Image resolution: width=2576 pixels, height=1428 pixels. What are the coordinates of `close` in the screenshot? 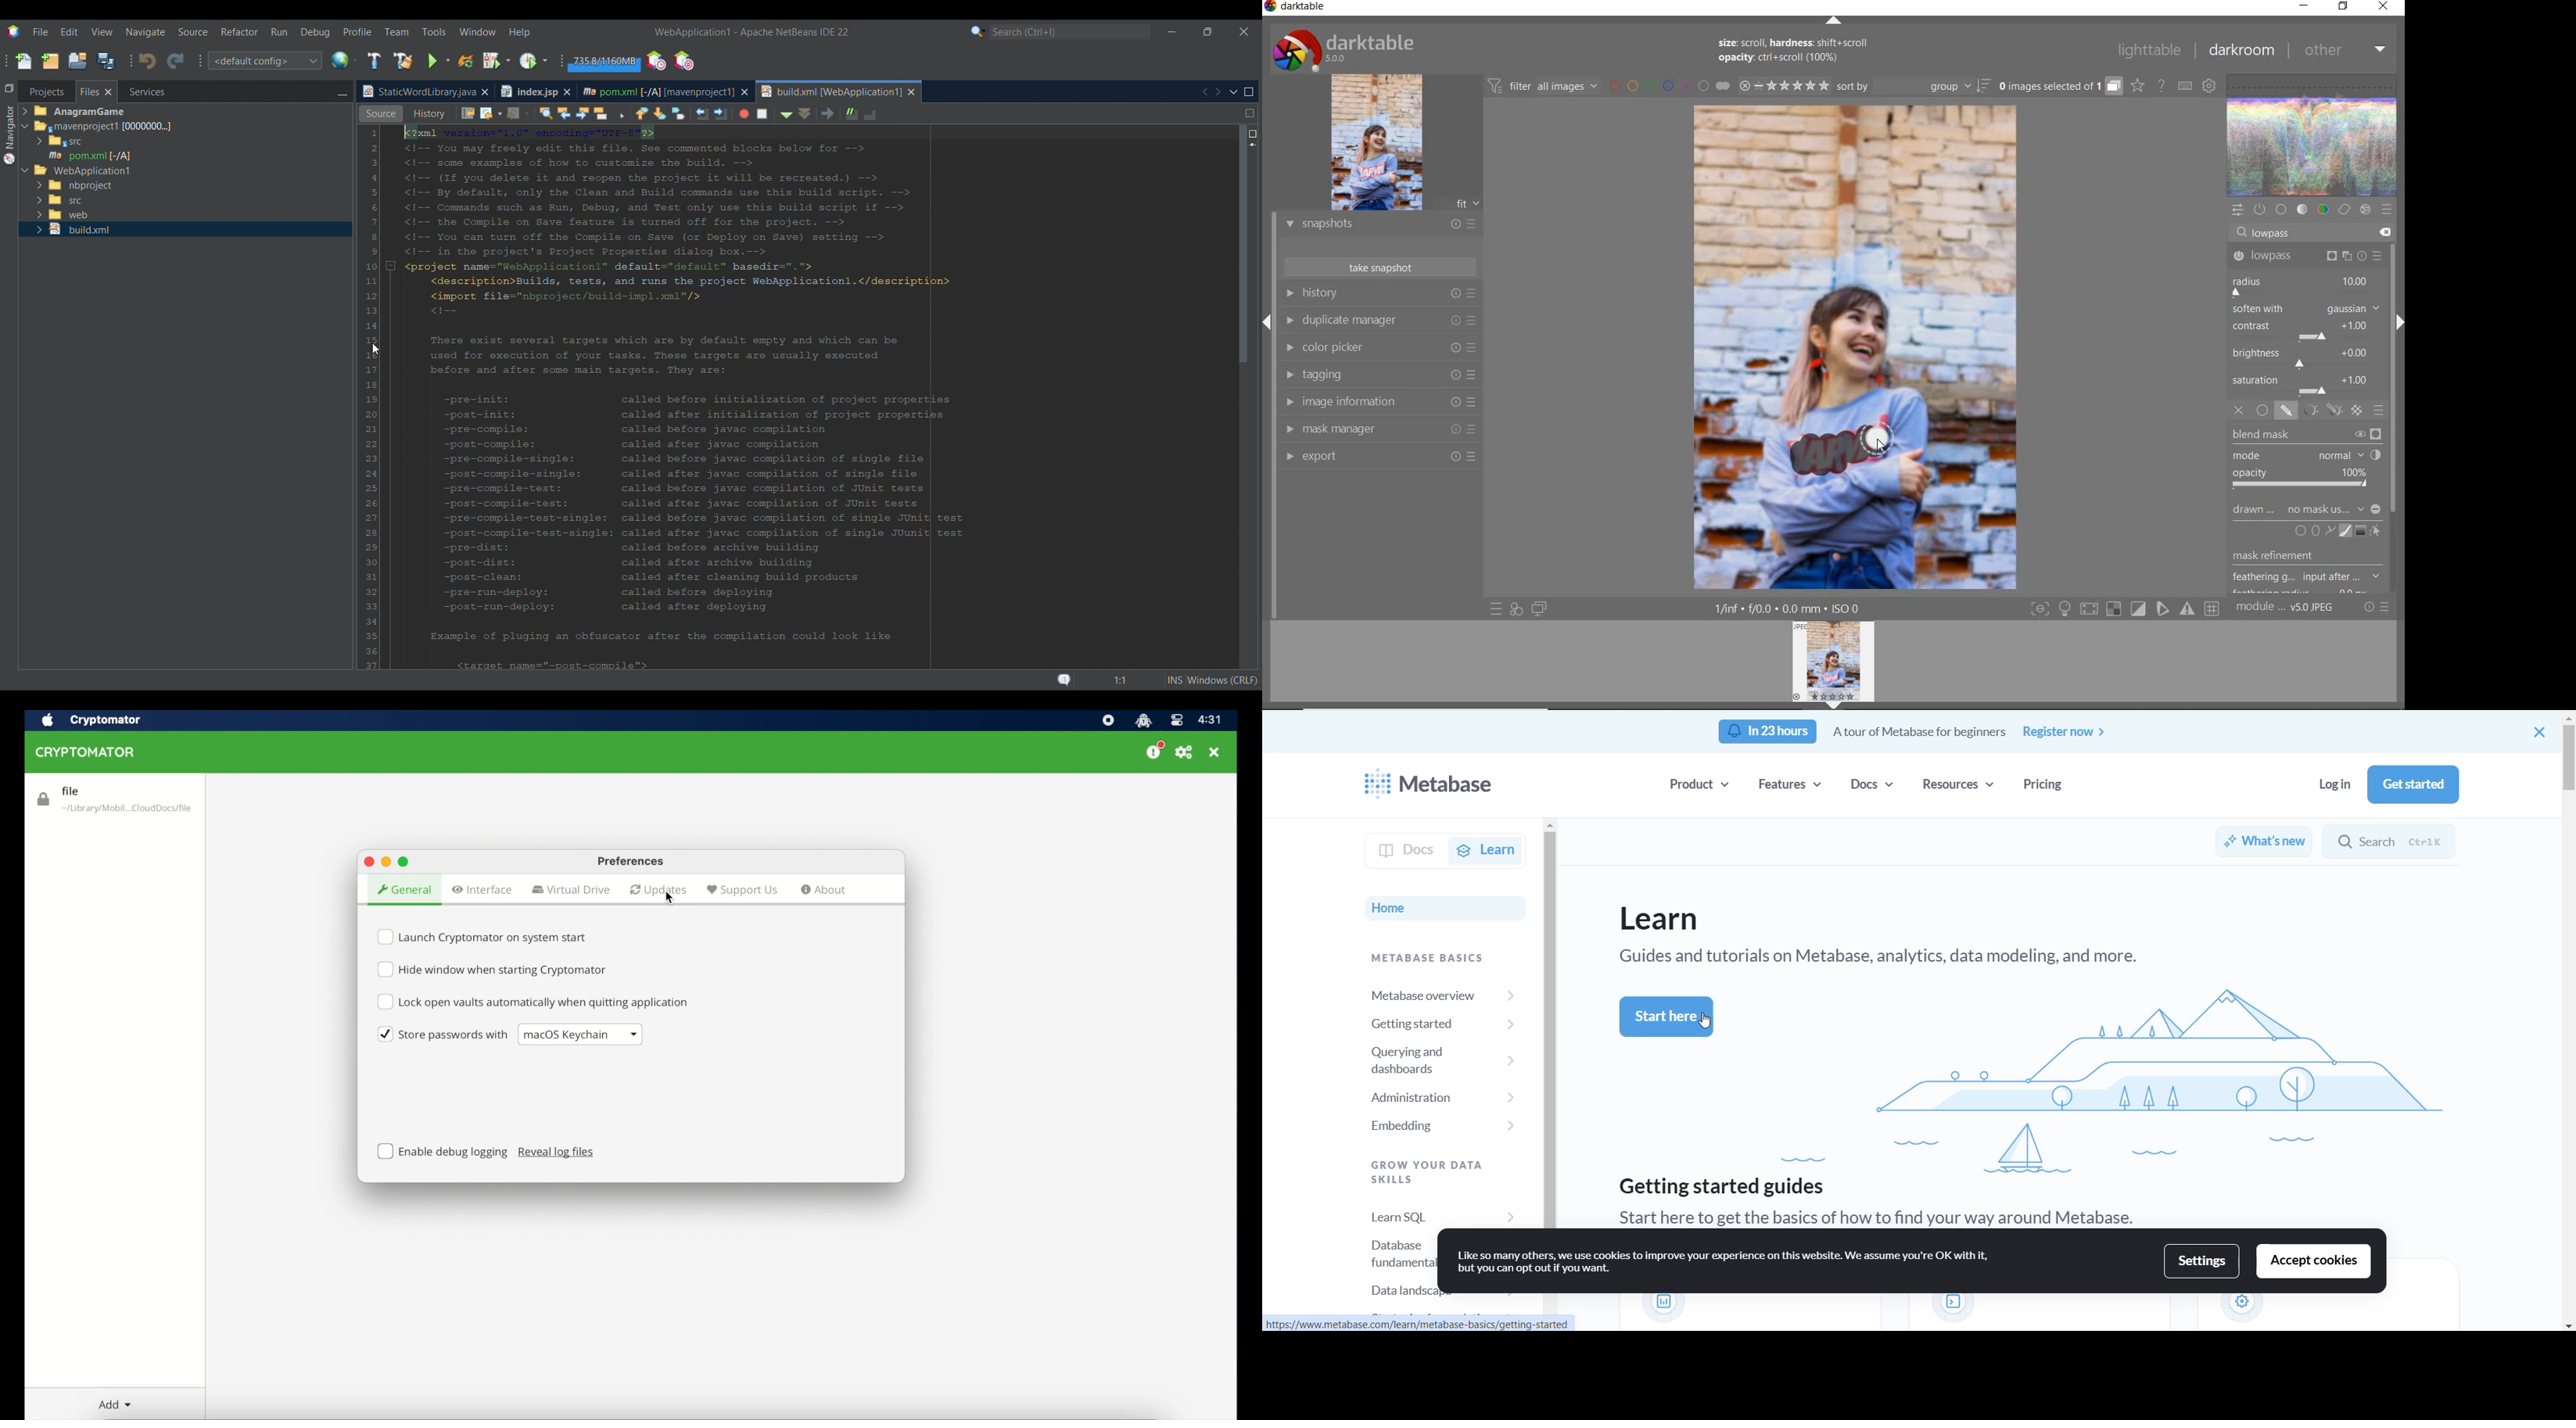 It's located at (2383, 7).